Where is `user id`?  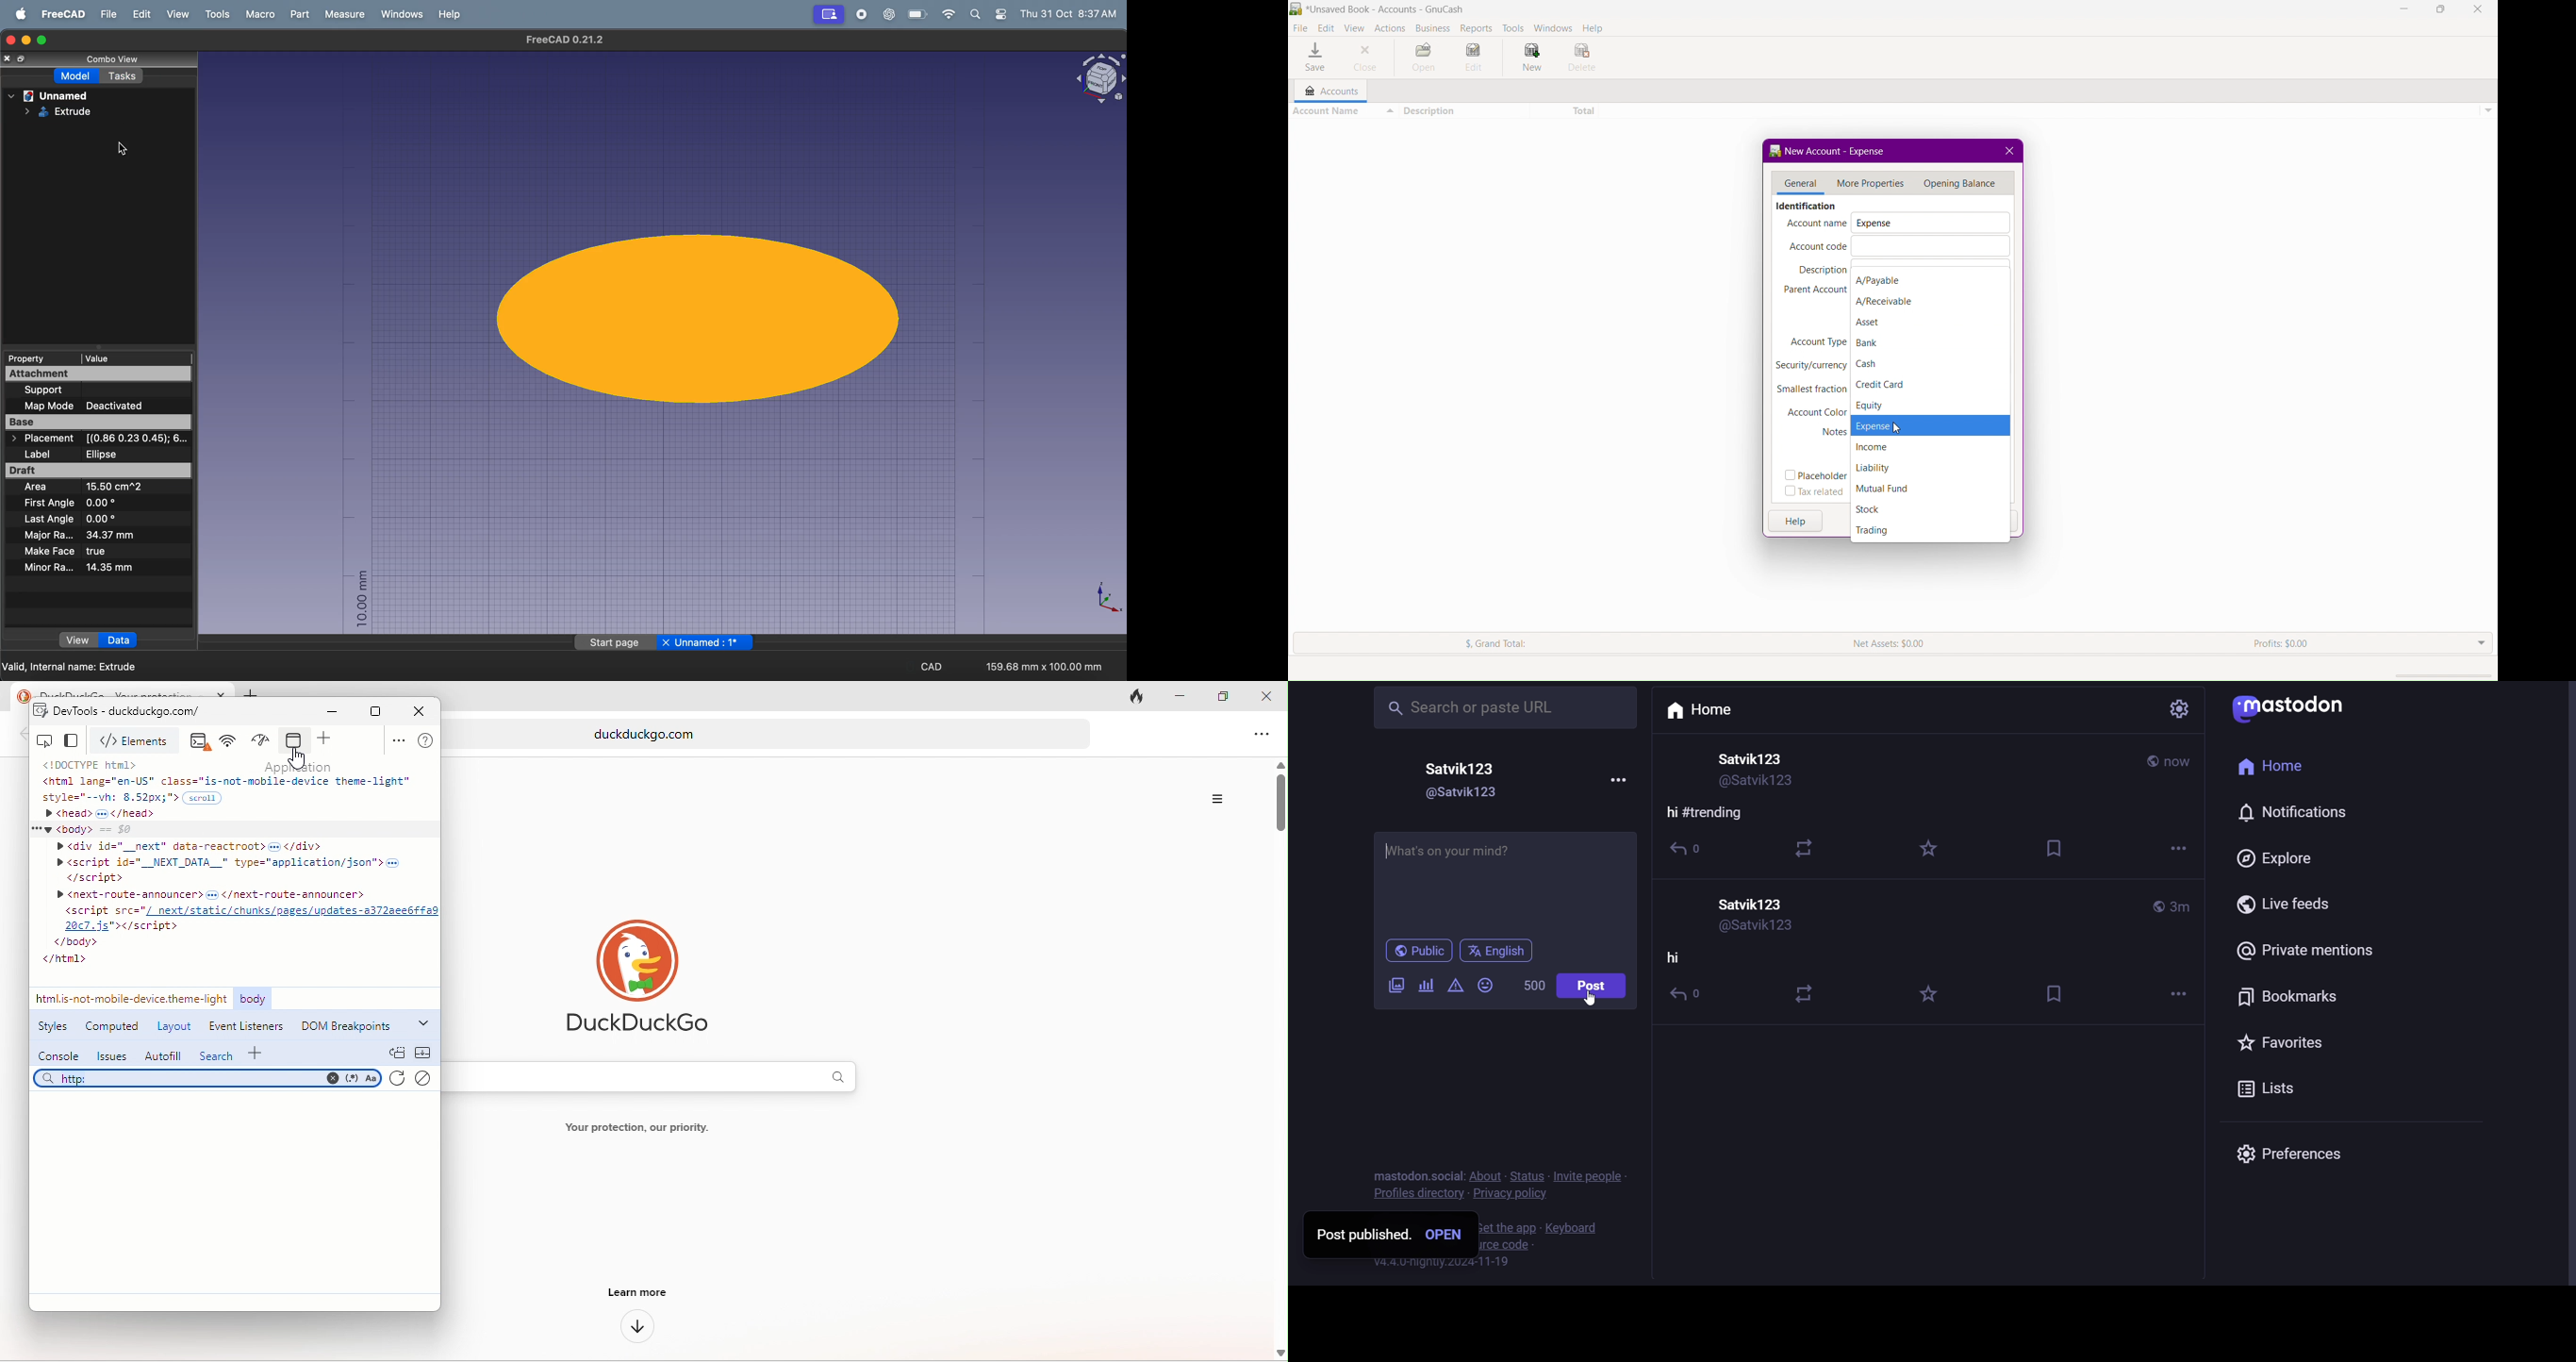 user id is located at coordinates (1754, 930).